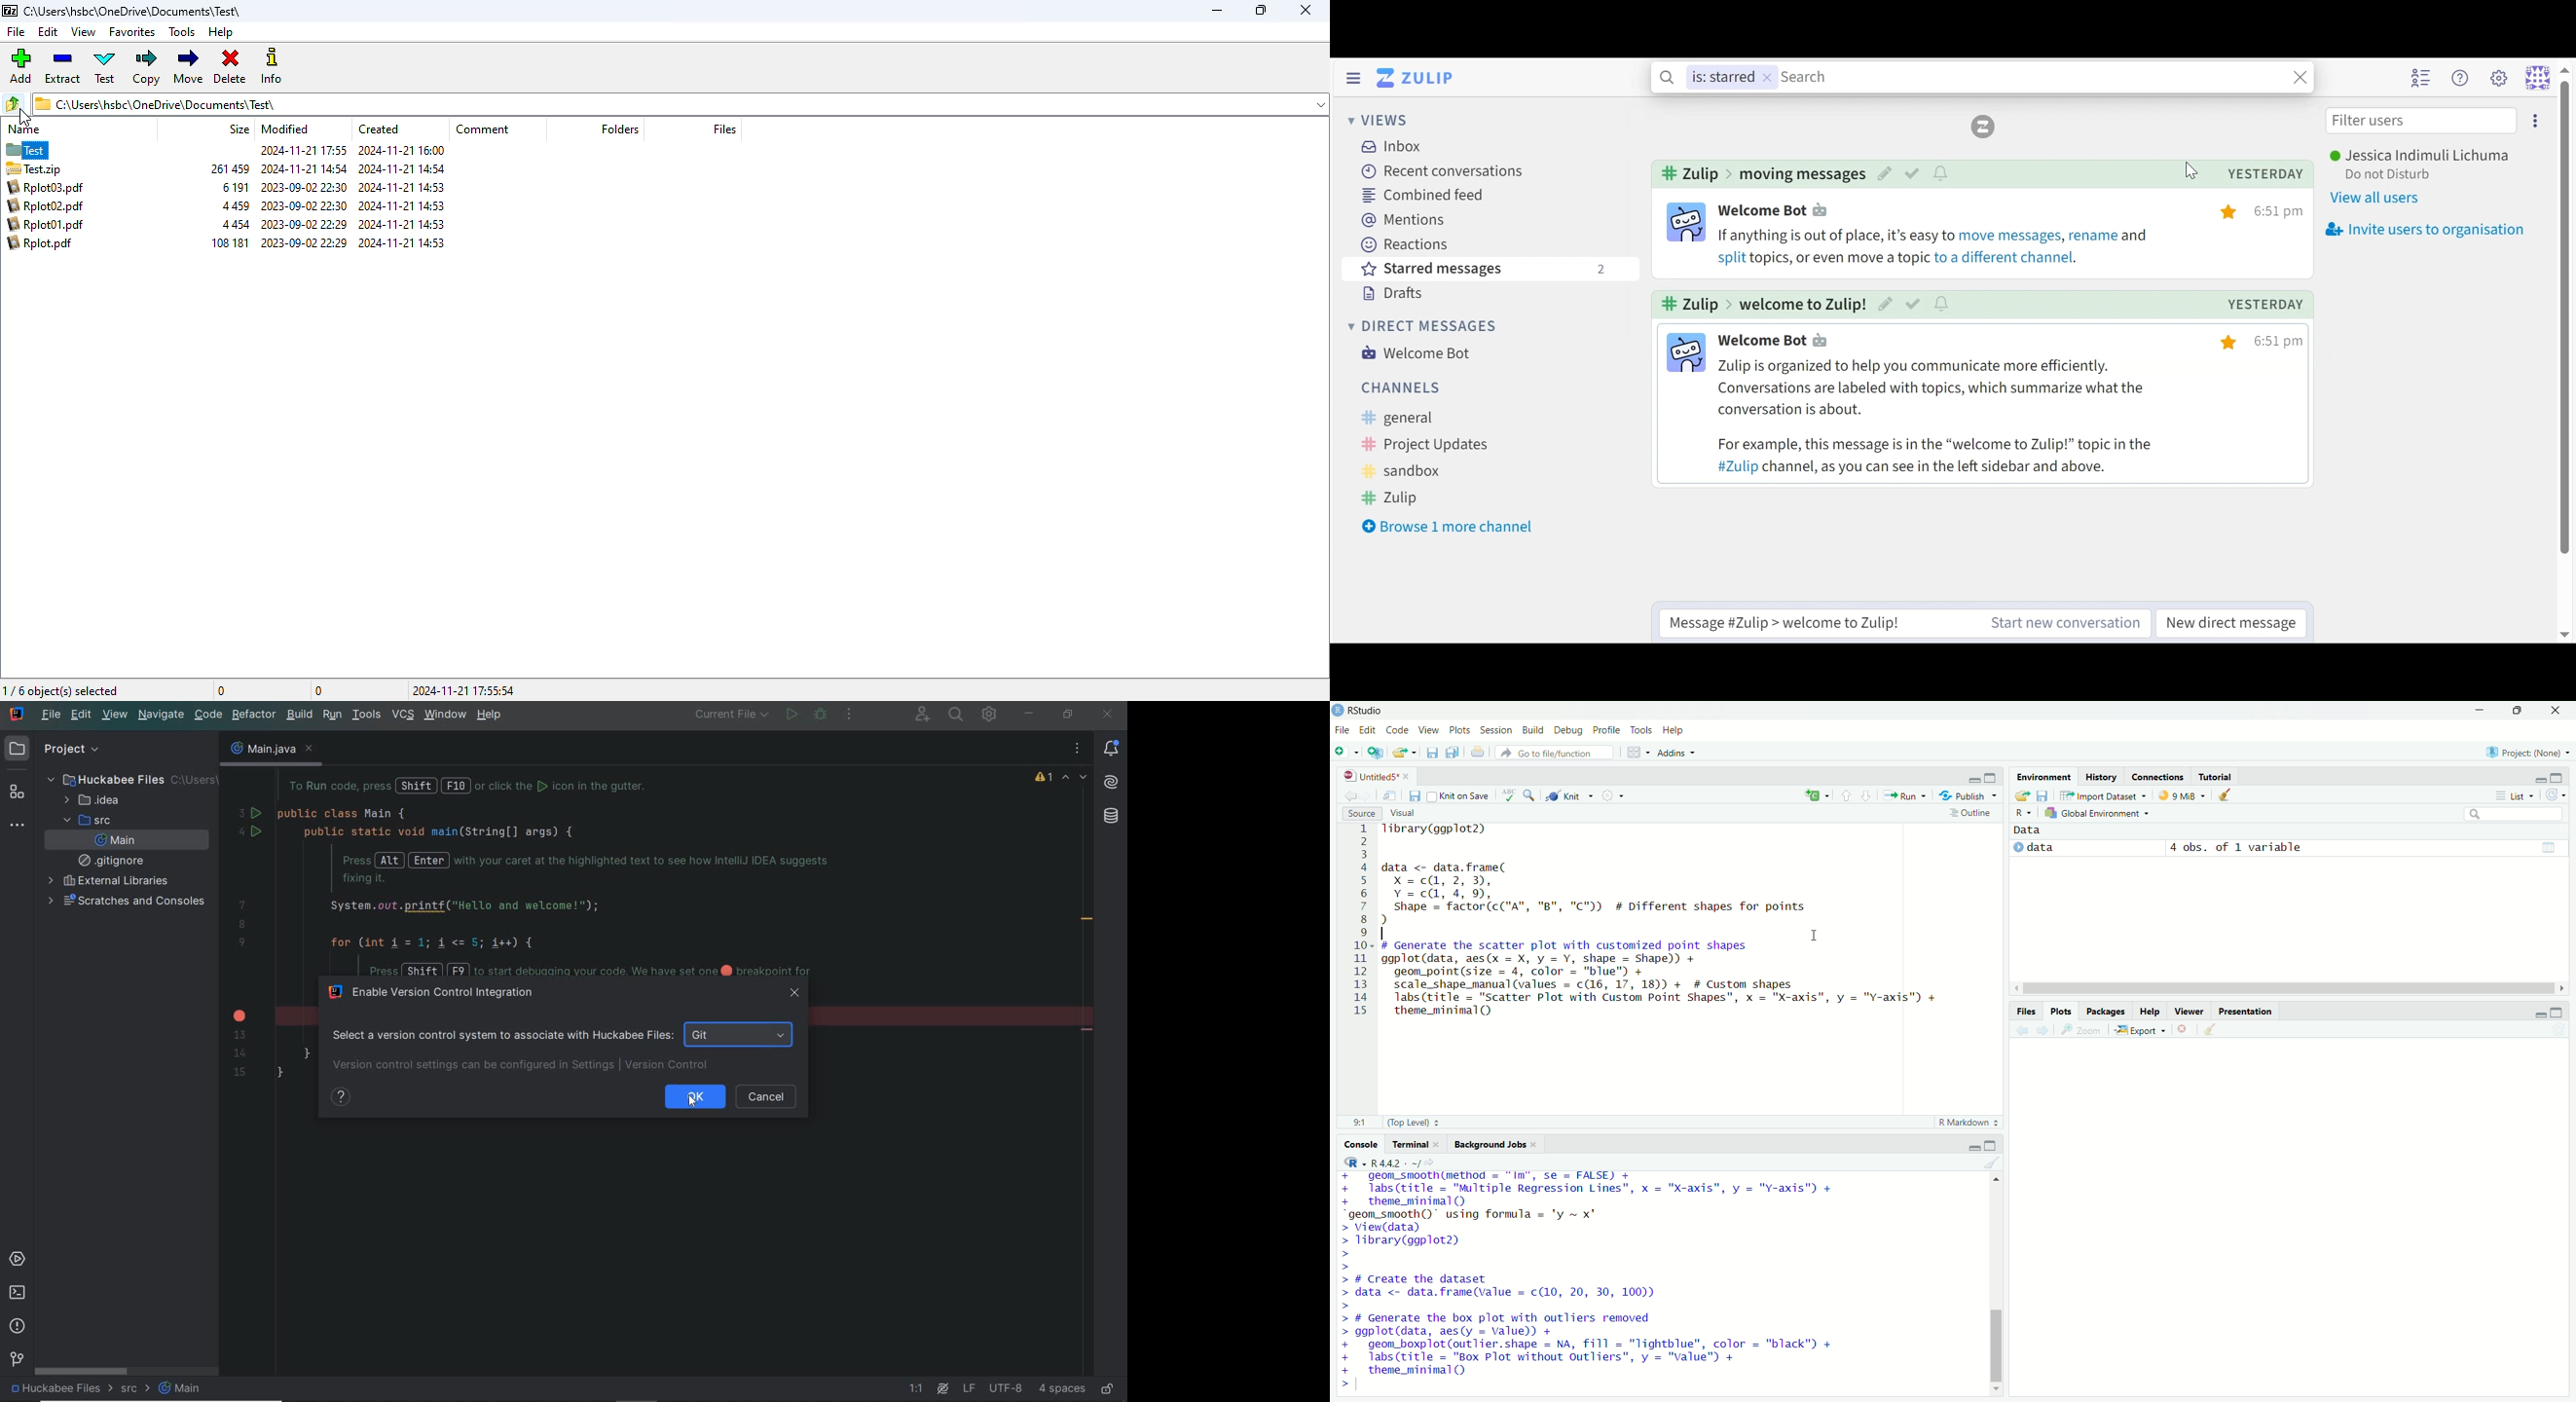 The image size is (2576, 1428). What do you see at coordinates (1778, 341) in the screenshot?
I see `user profile` at bounding box center [1778, 341].